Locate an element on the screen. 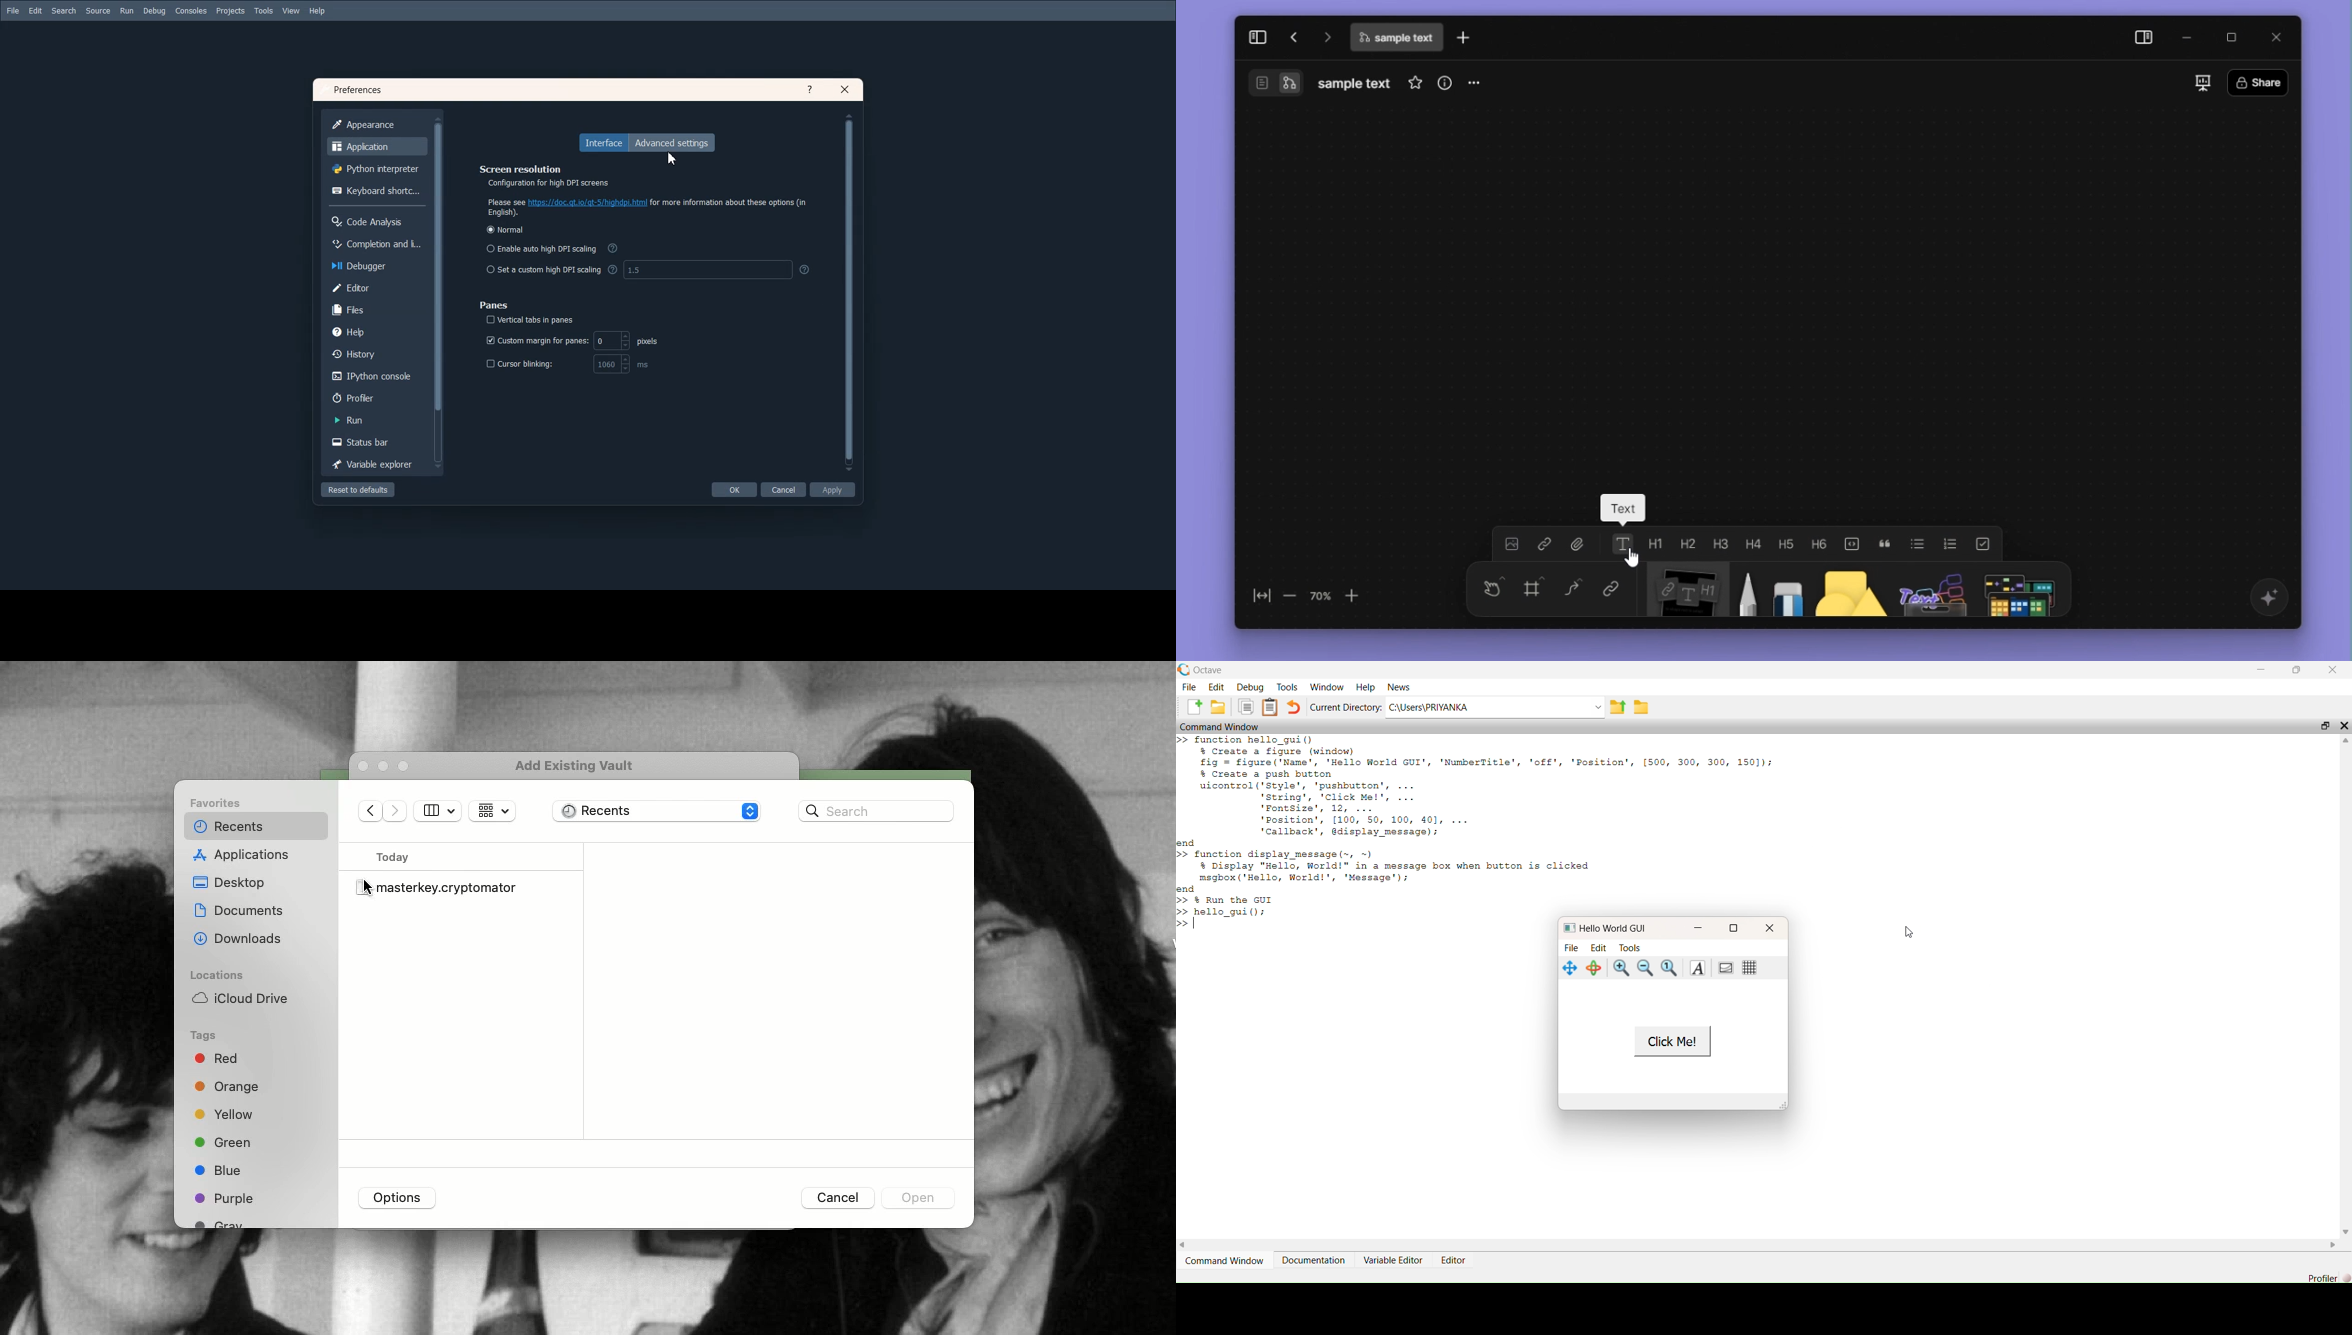 This screenshot has width=2352, height=1344. Advanced settings is located at coordinates (674, 143).